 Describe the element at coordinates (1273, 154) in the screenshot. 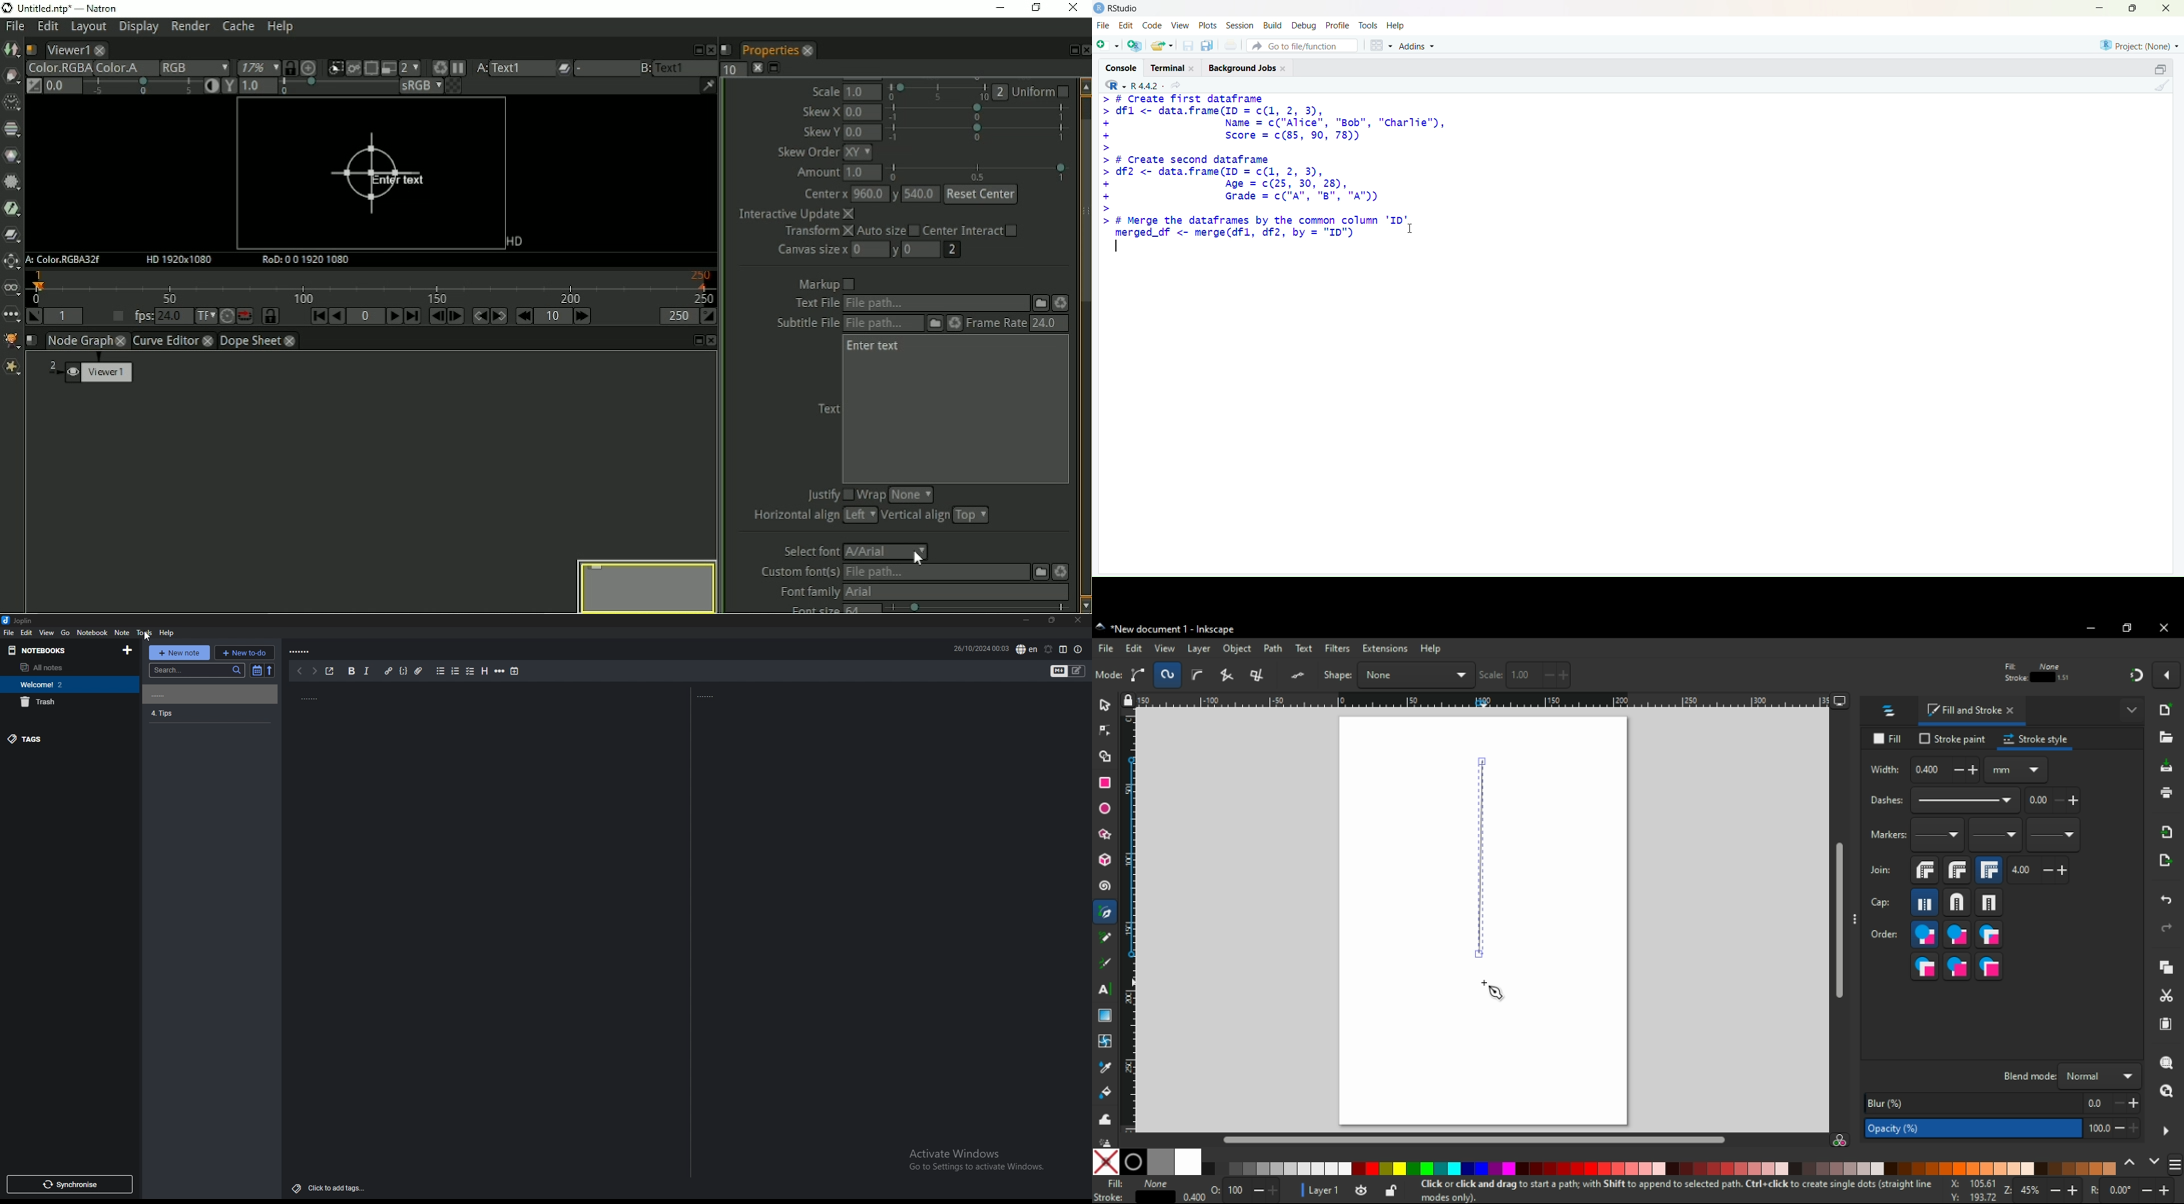

I see `# Create Tirst dataframe
dfl <- data.frame(ID = c(1, 2, 3),
Name = c("Alice", "Bob", "Char
Score = c(85, 90, 78))
# Create second dataframe
df2 <- data.frame(ID = c(1, 2, 3),
Age = c(25, 30, 28),
Grade = c("A", "B", "A"))` at that location.